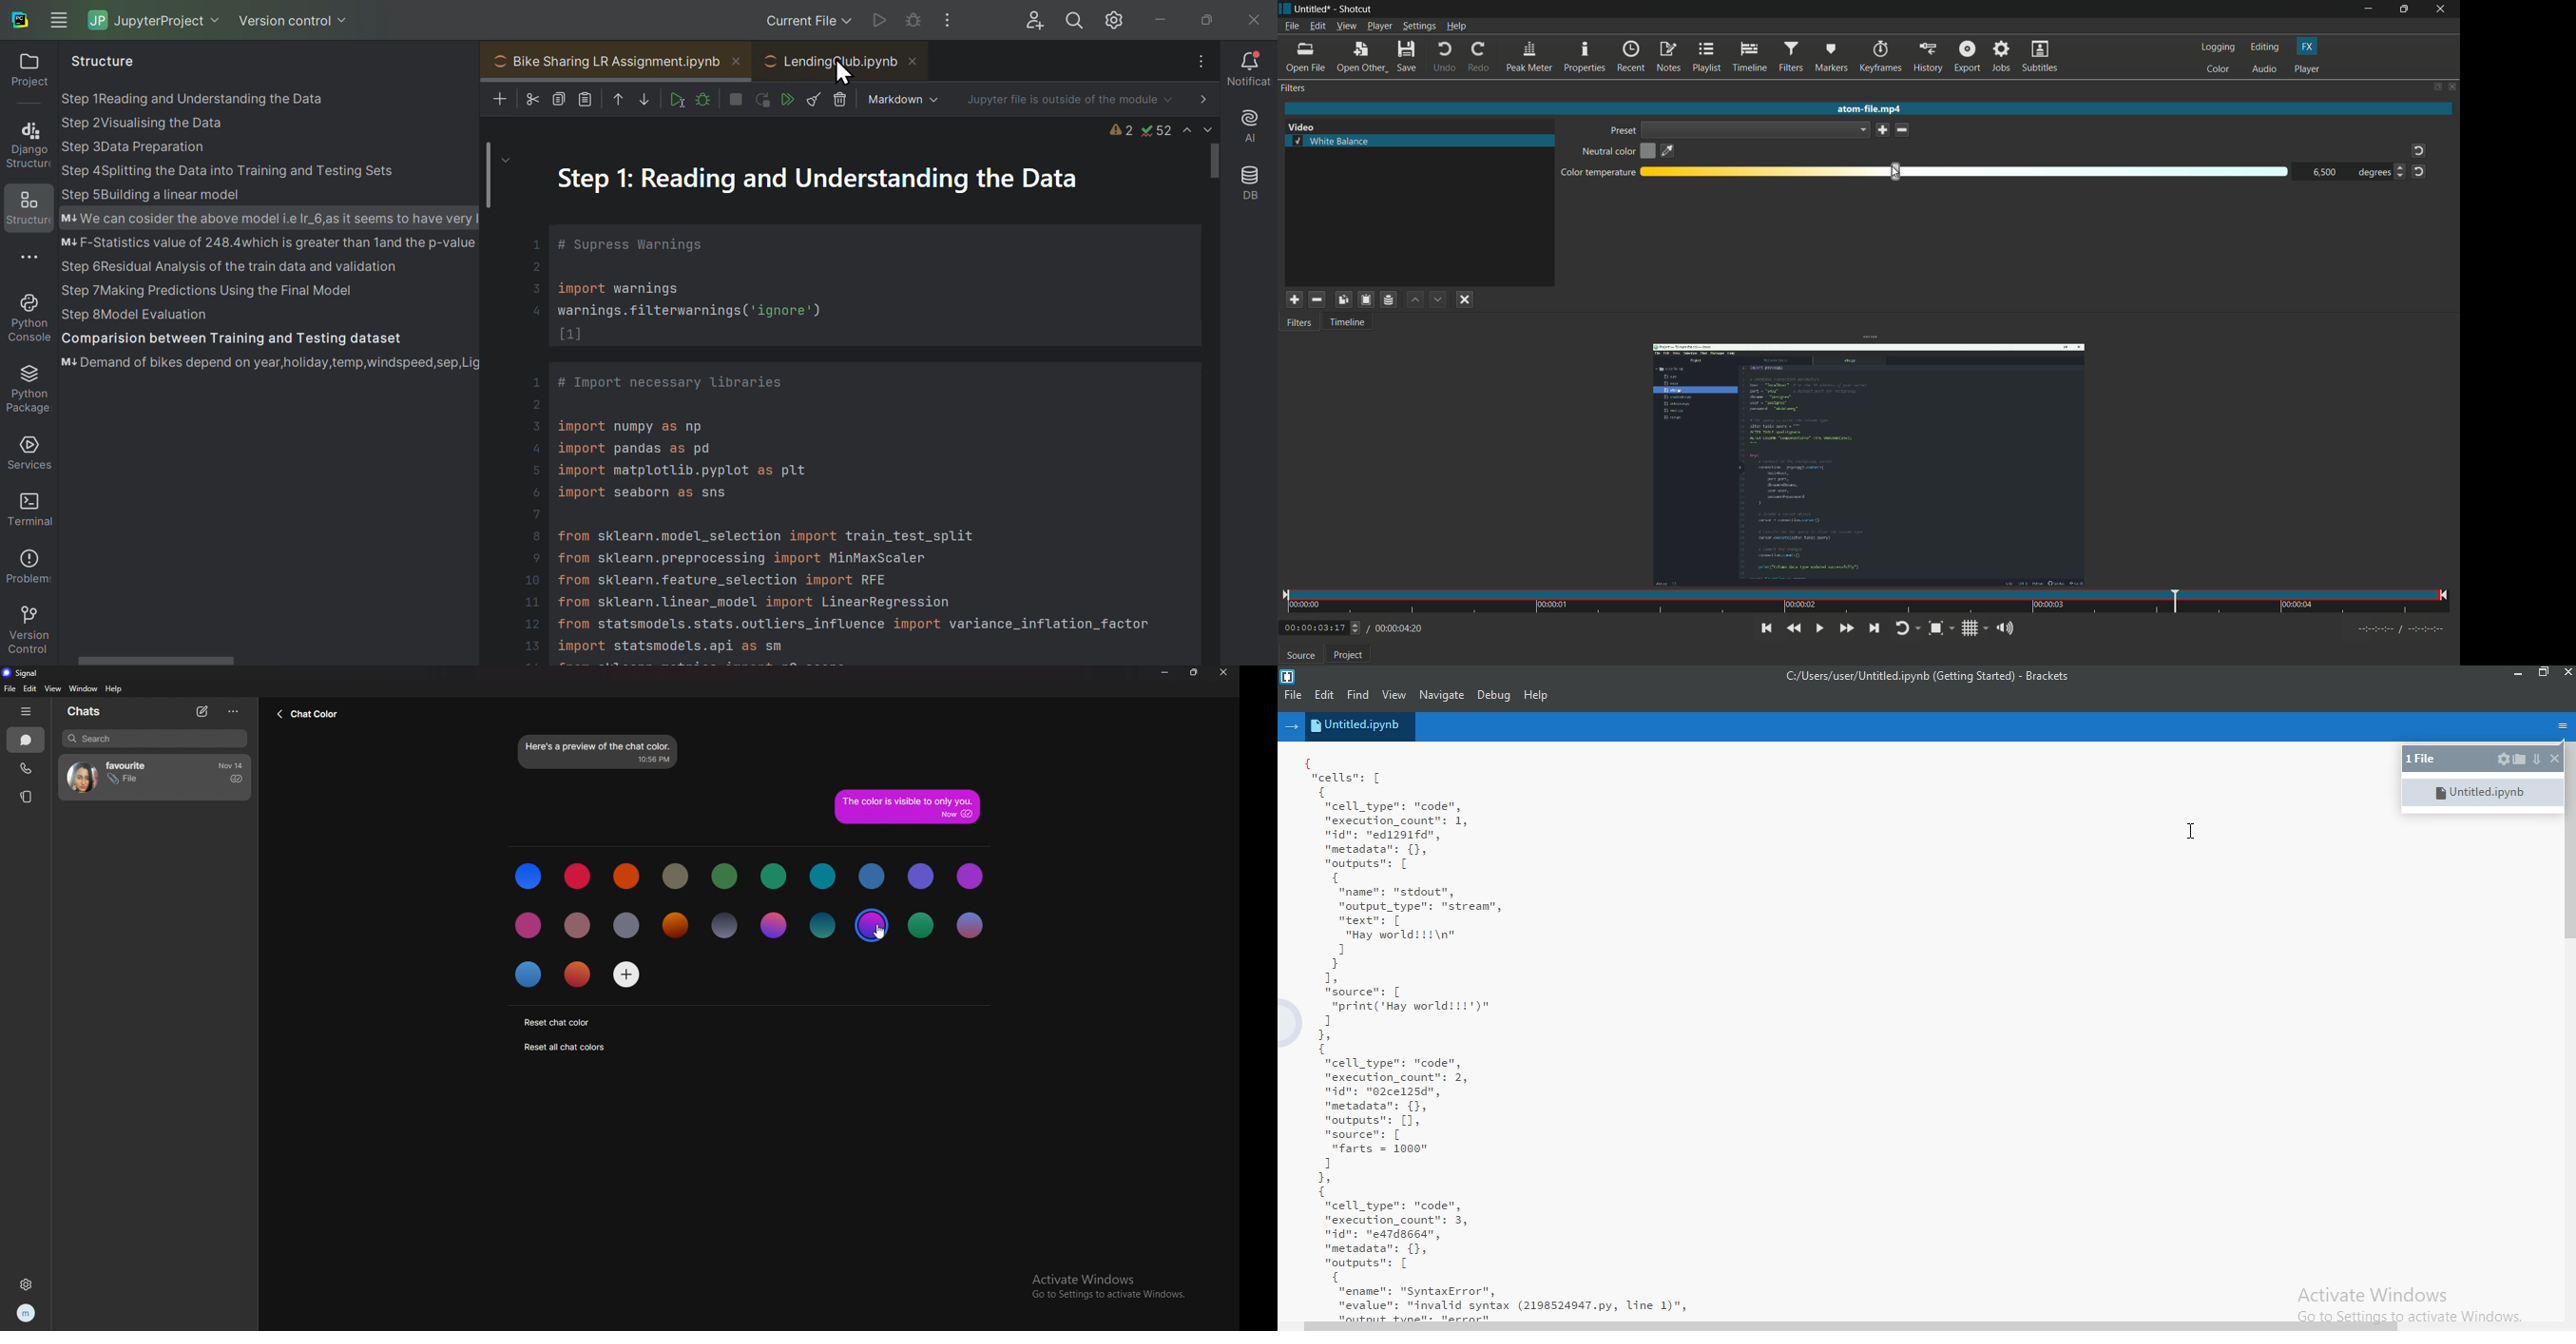  I want to click on time, so click(1866, 603).